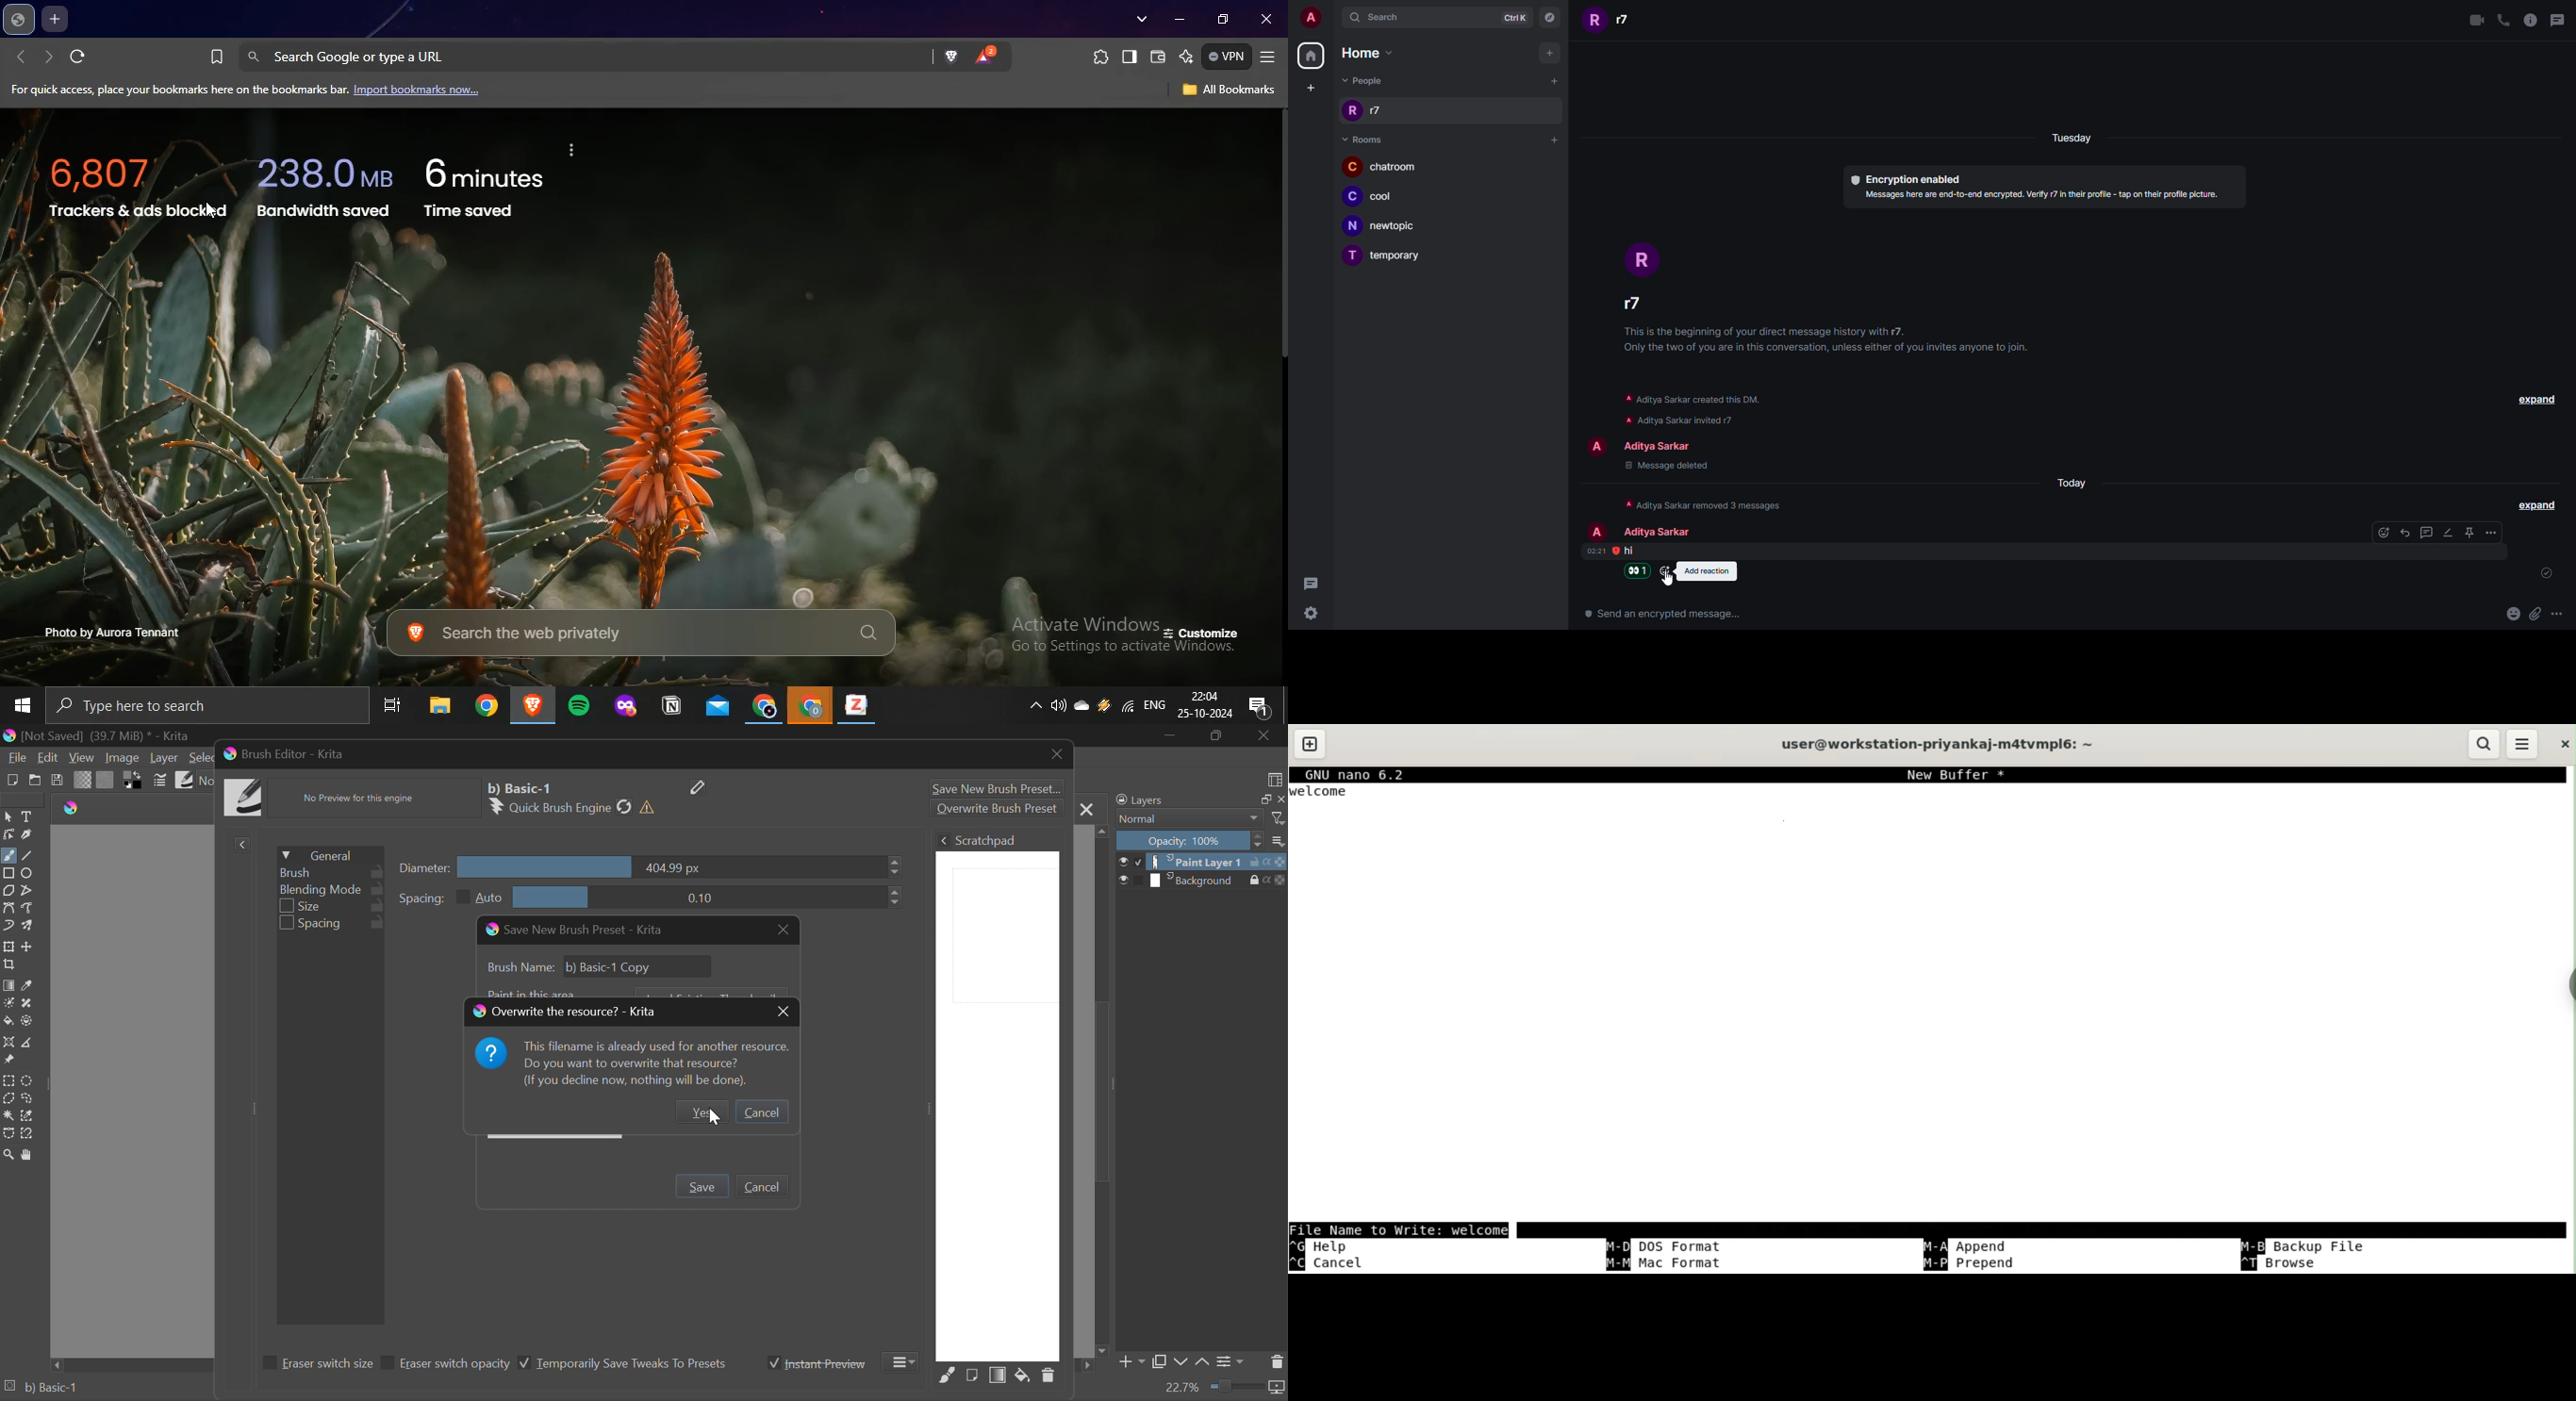 The height and width of the screenshot is (1428, 2576). What do you see at coordinates (1048, 1379) in the screenshot?
I see `Delete` at bounding box center [1048, 1379].